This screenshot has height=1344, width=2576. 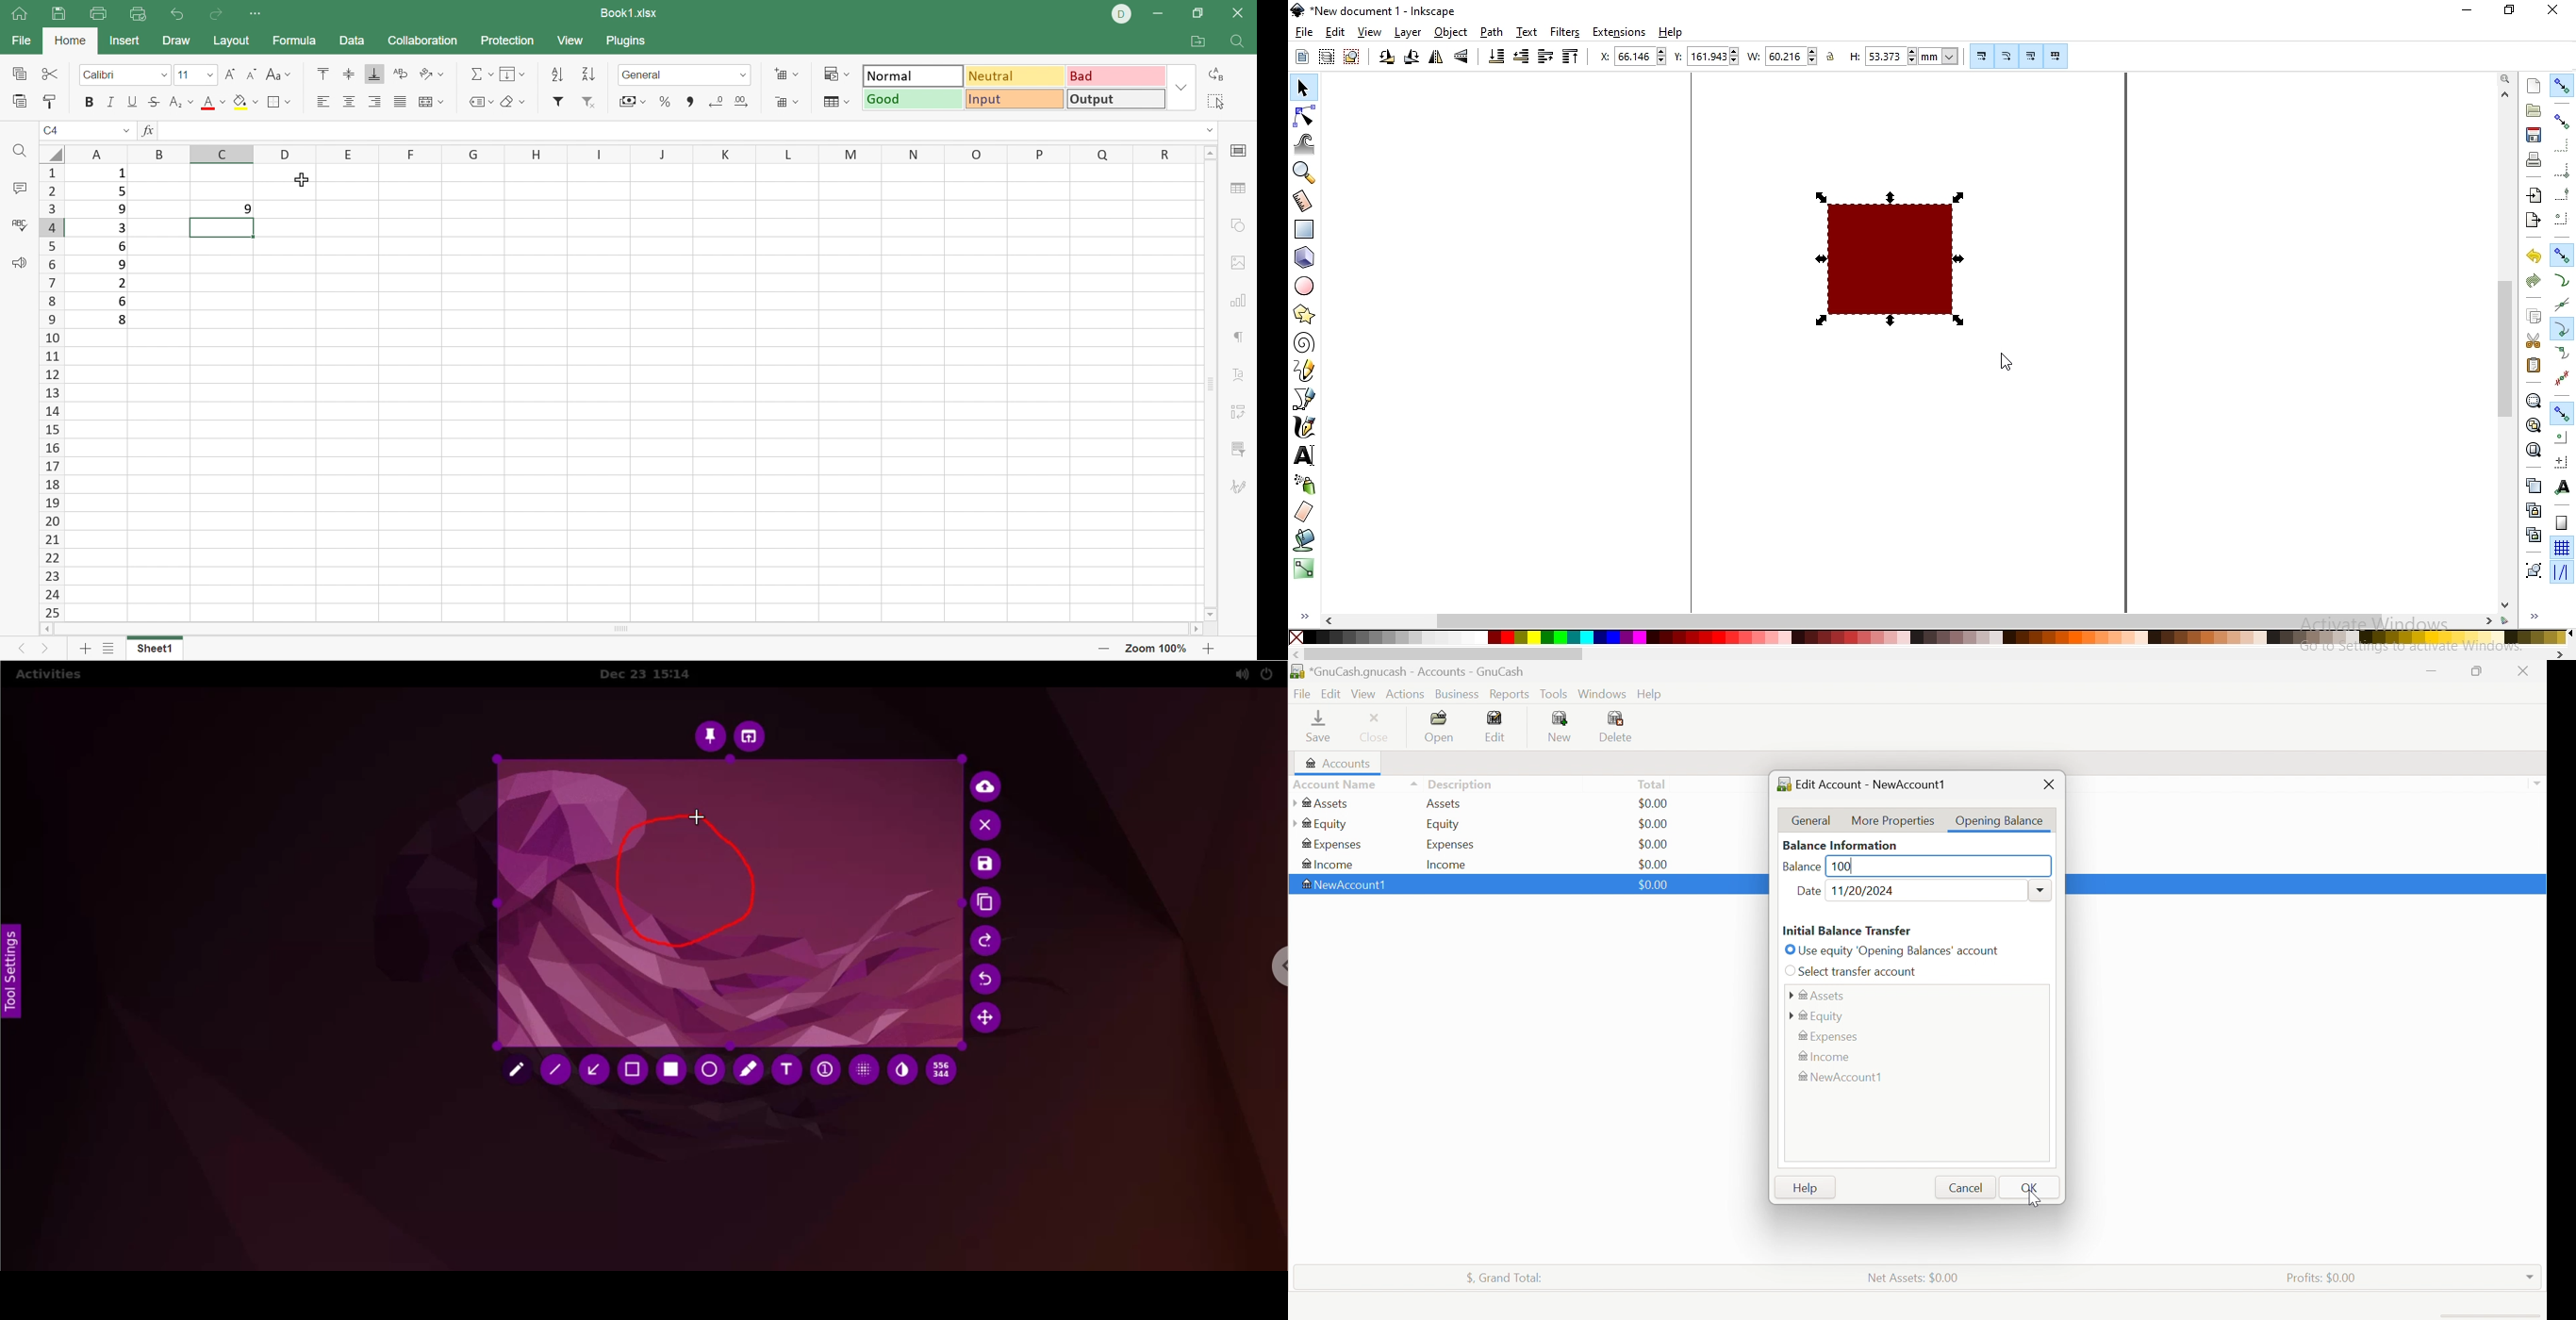 I want to click on 2, so click(x=121, y=283).